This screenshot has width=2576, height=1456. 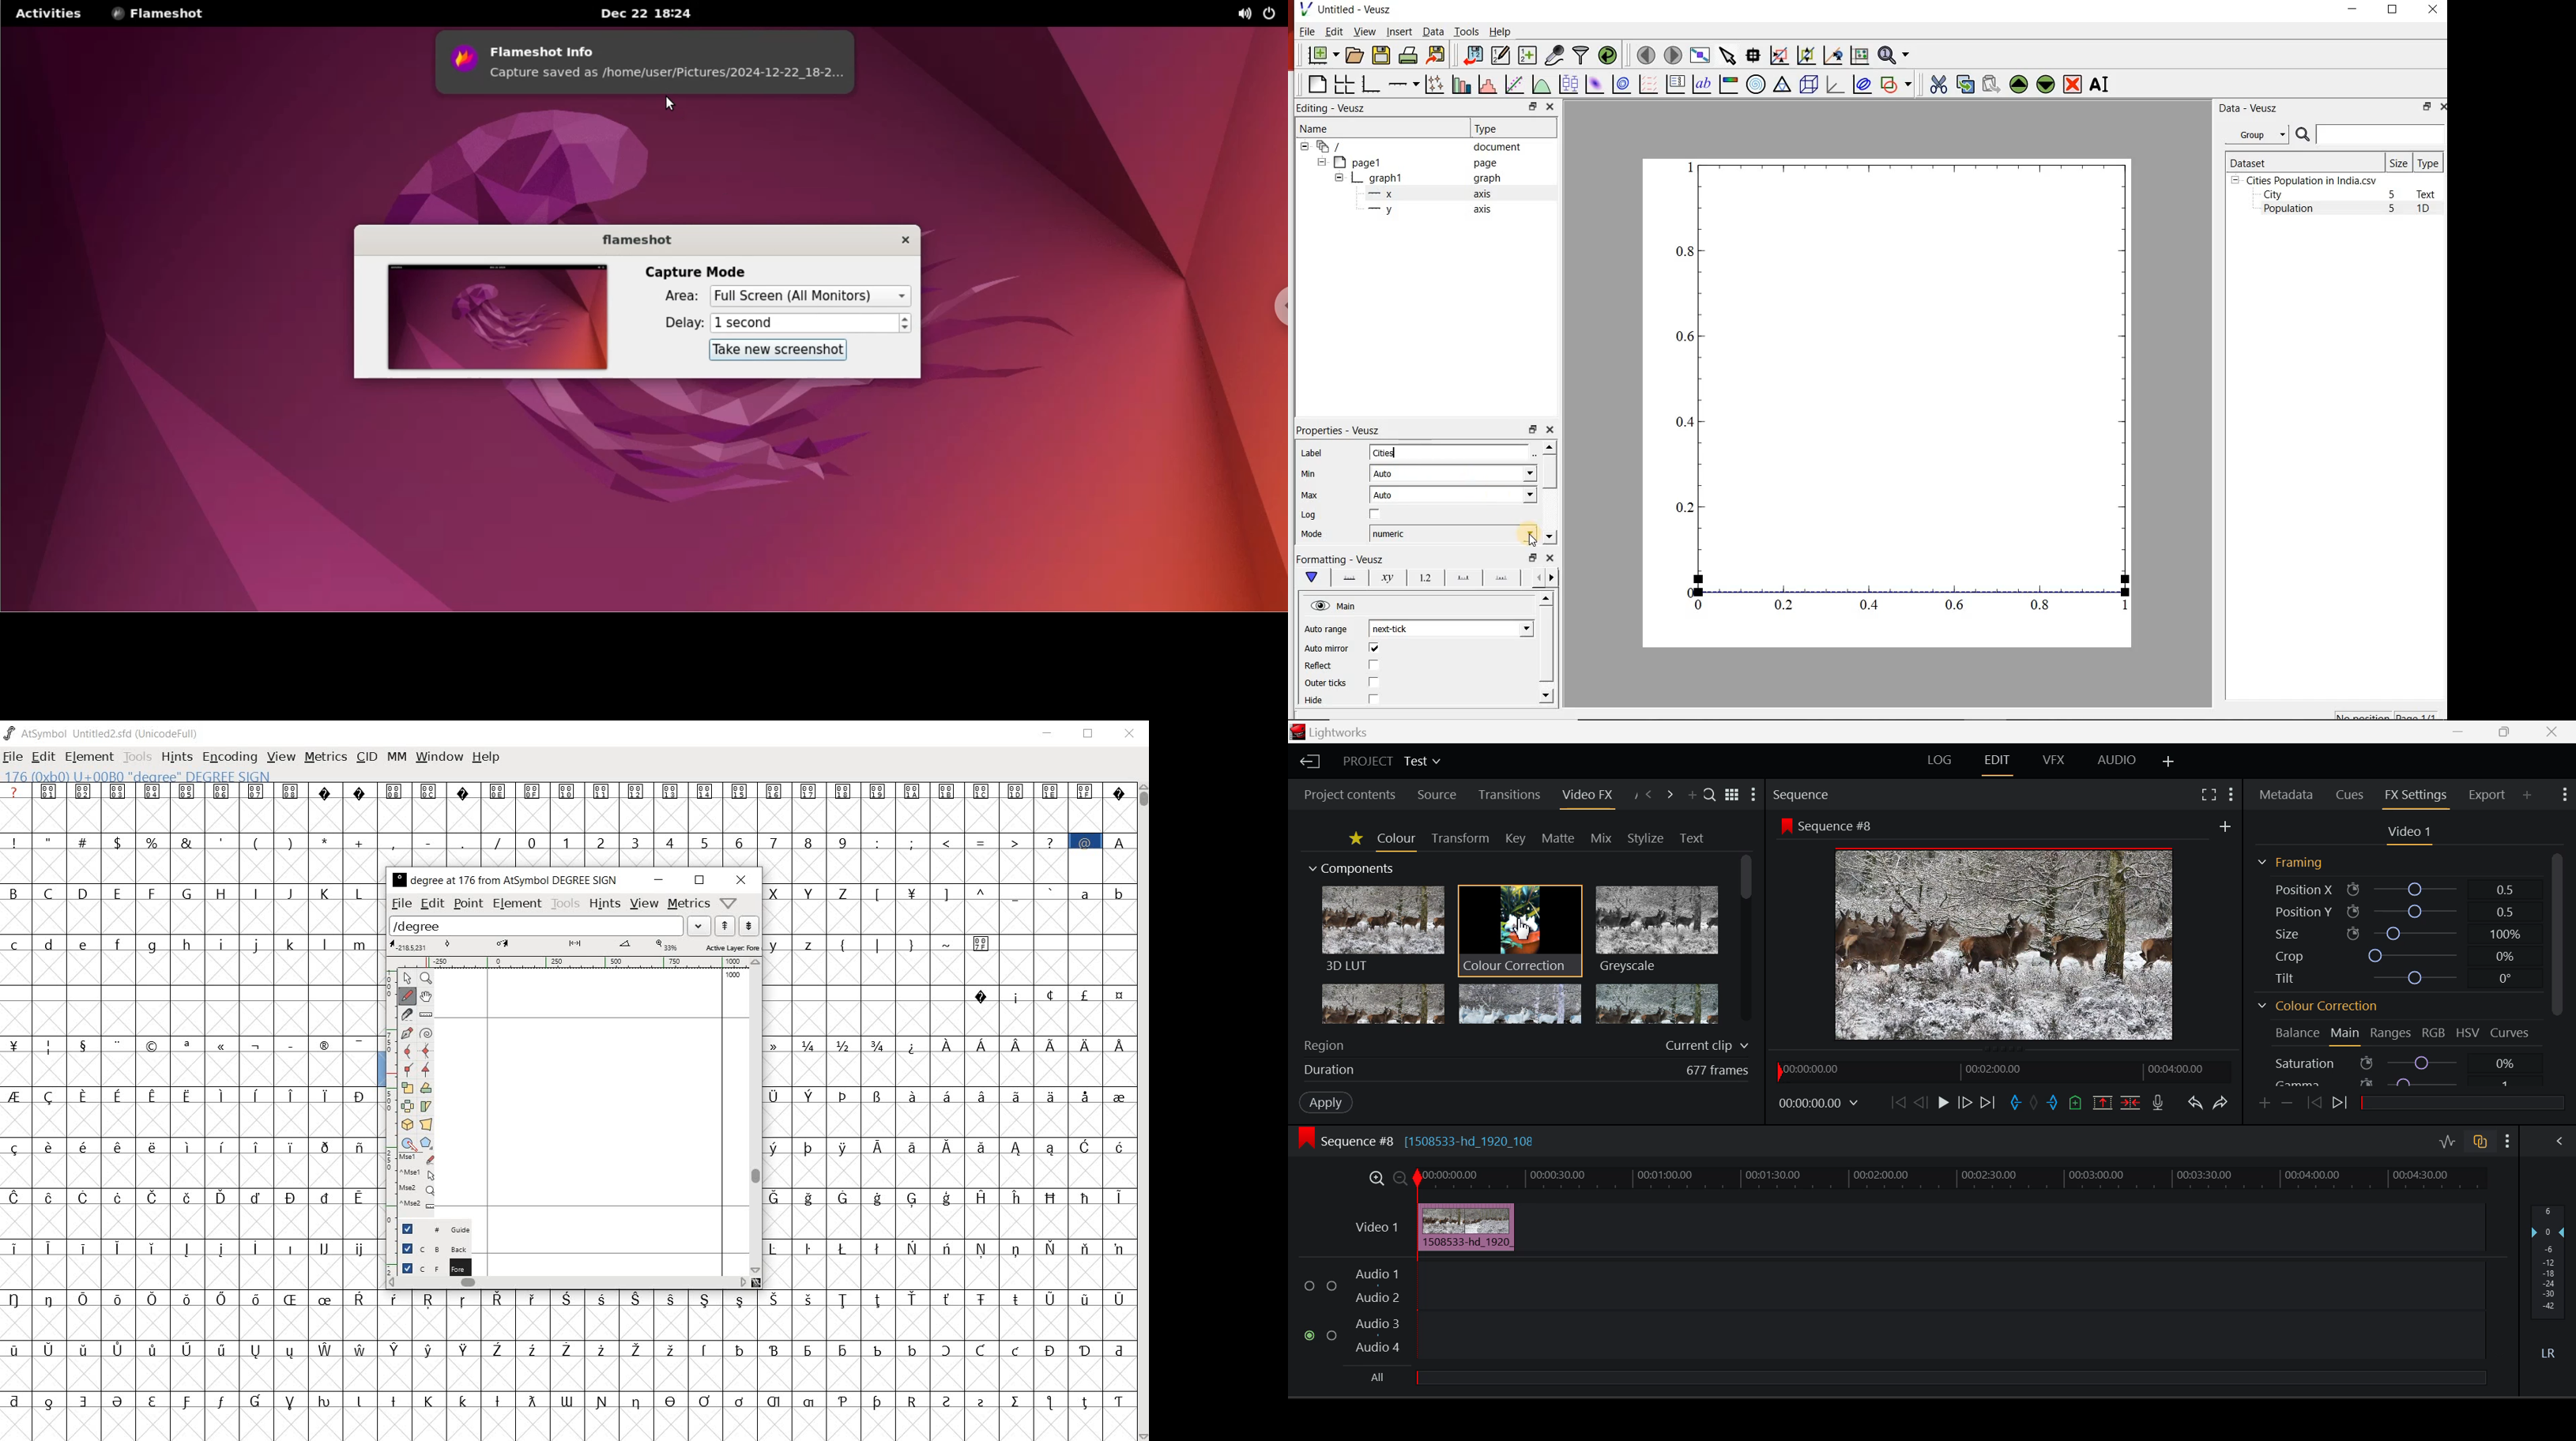 I want to click on empty glyph slots, so click(x=948, y=969).